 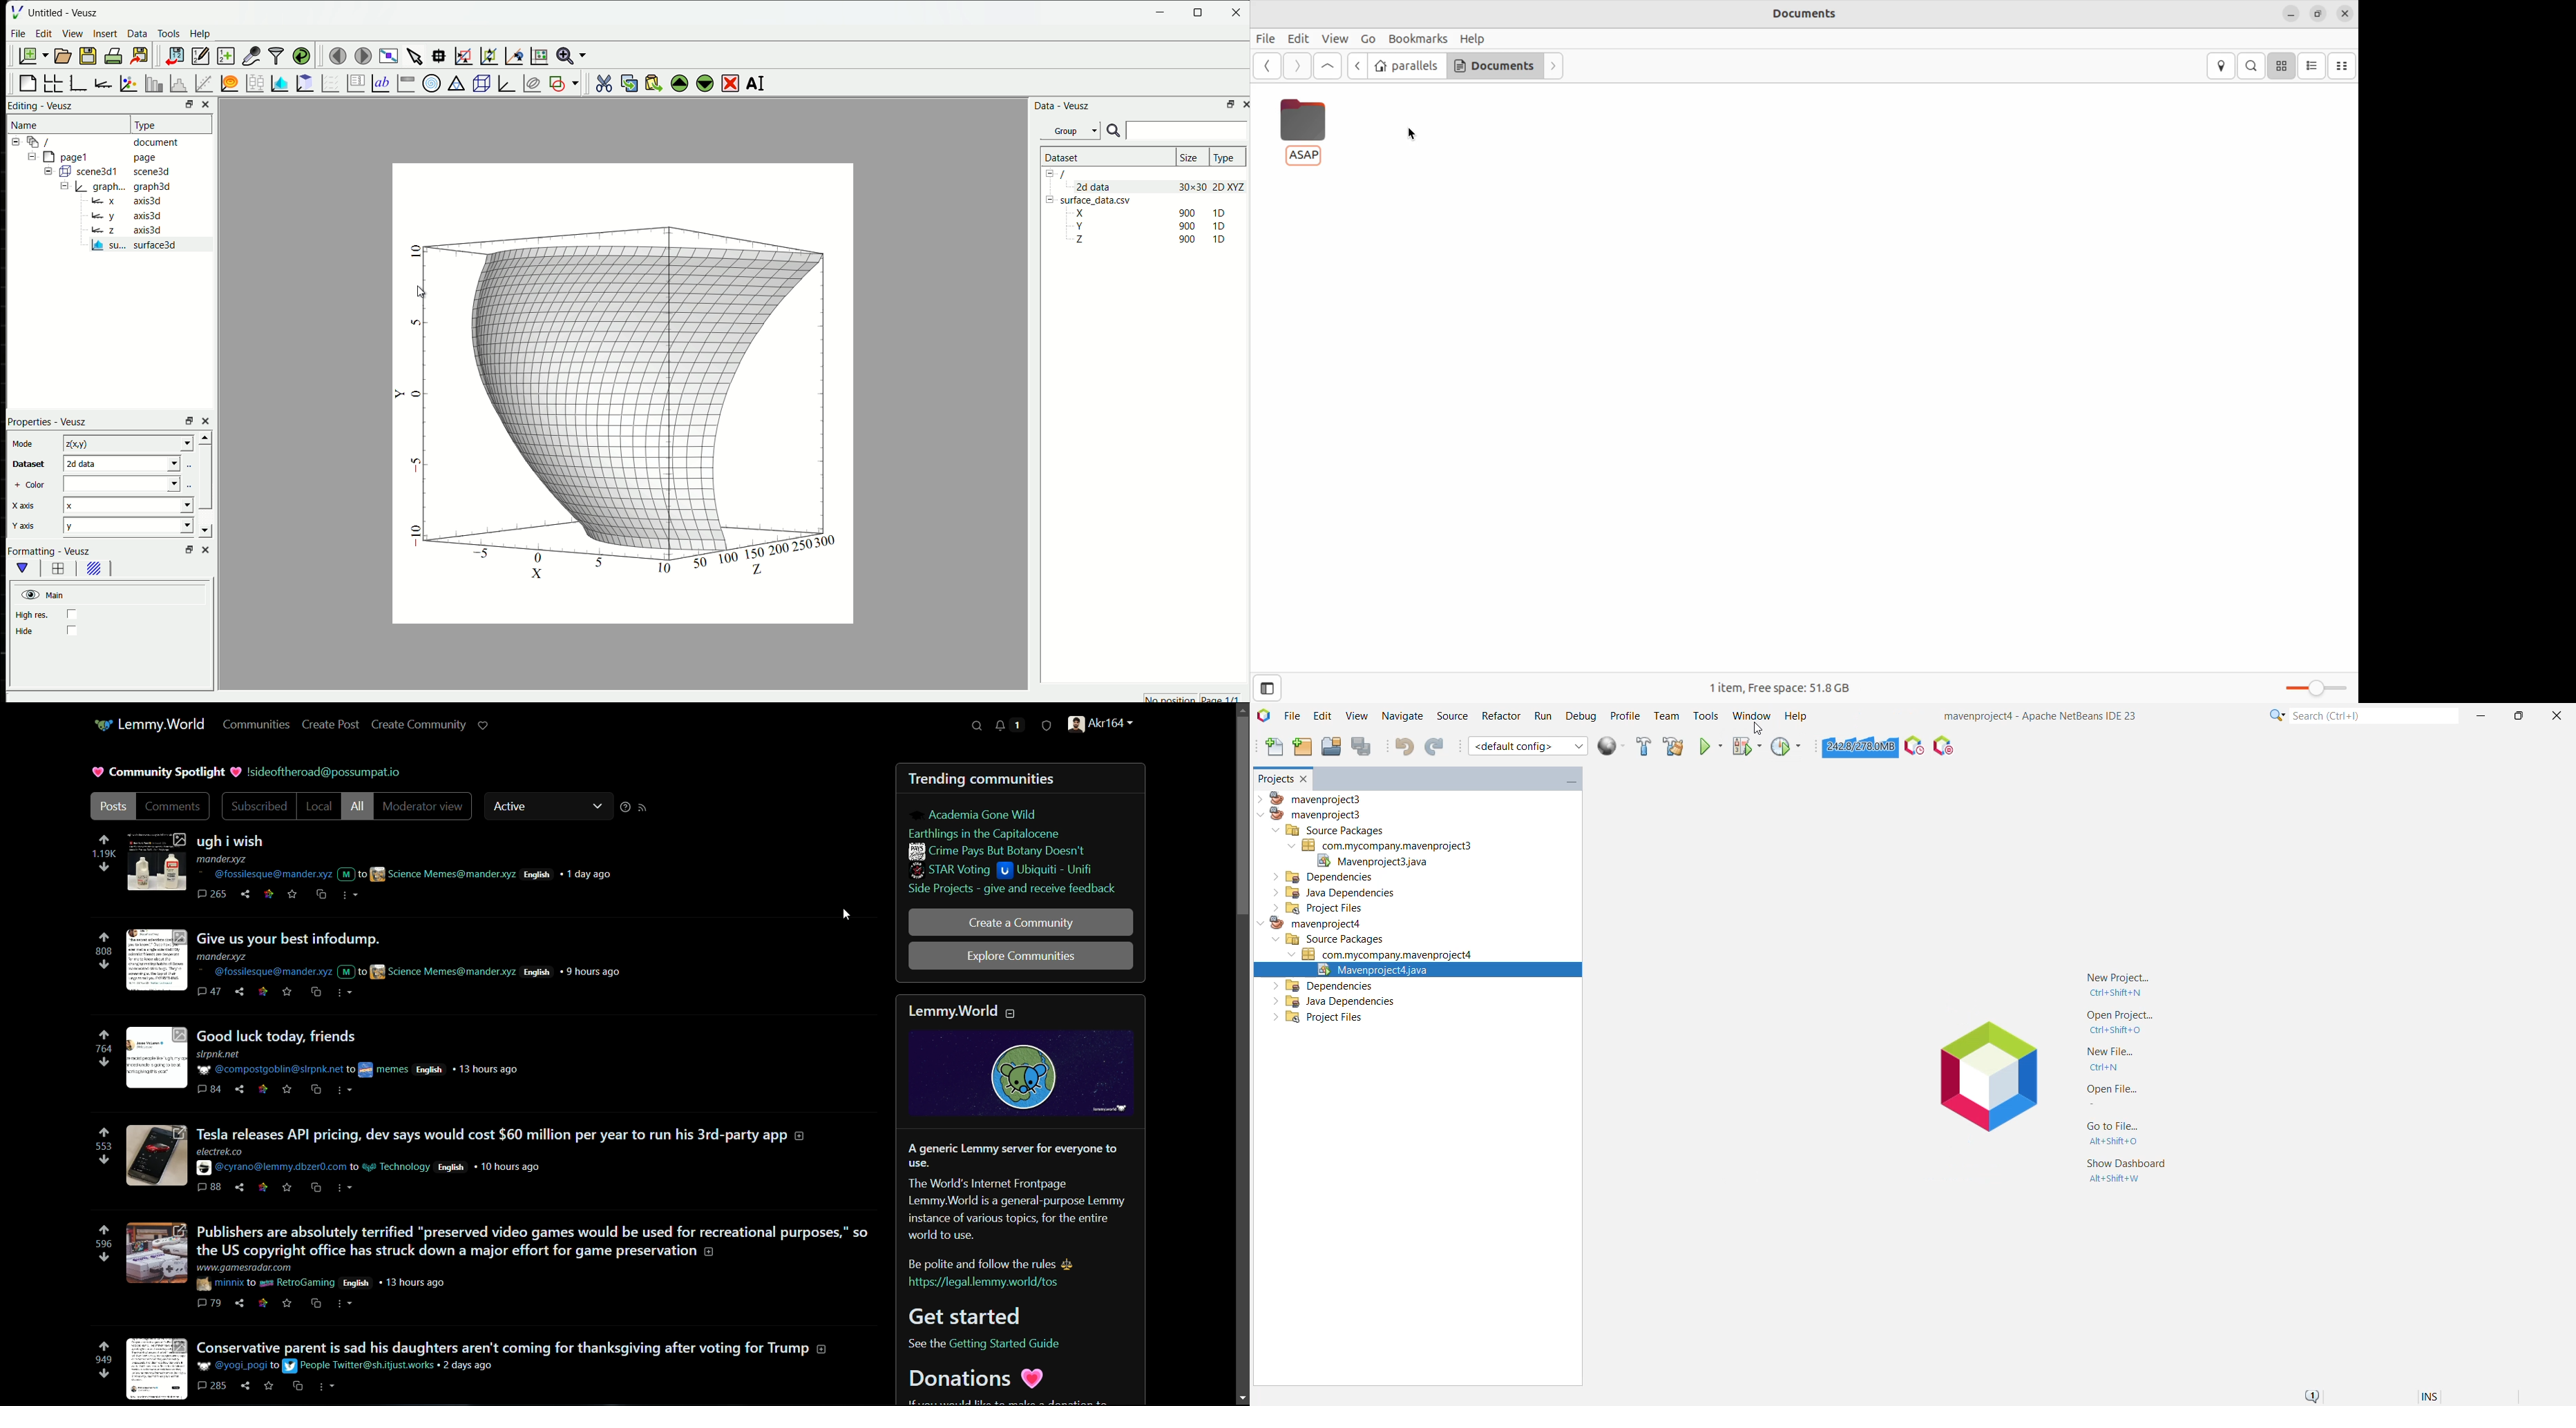 What do you see at coordinates (30, 486) in the screenshot?
I see `+ Color` at bounding box center [30, 486].